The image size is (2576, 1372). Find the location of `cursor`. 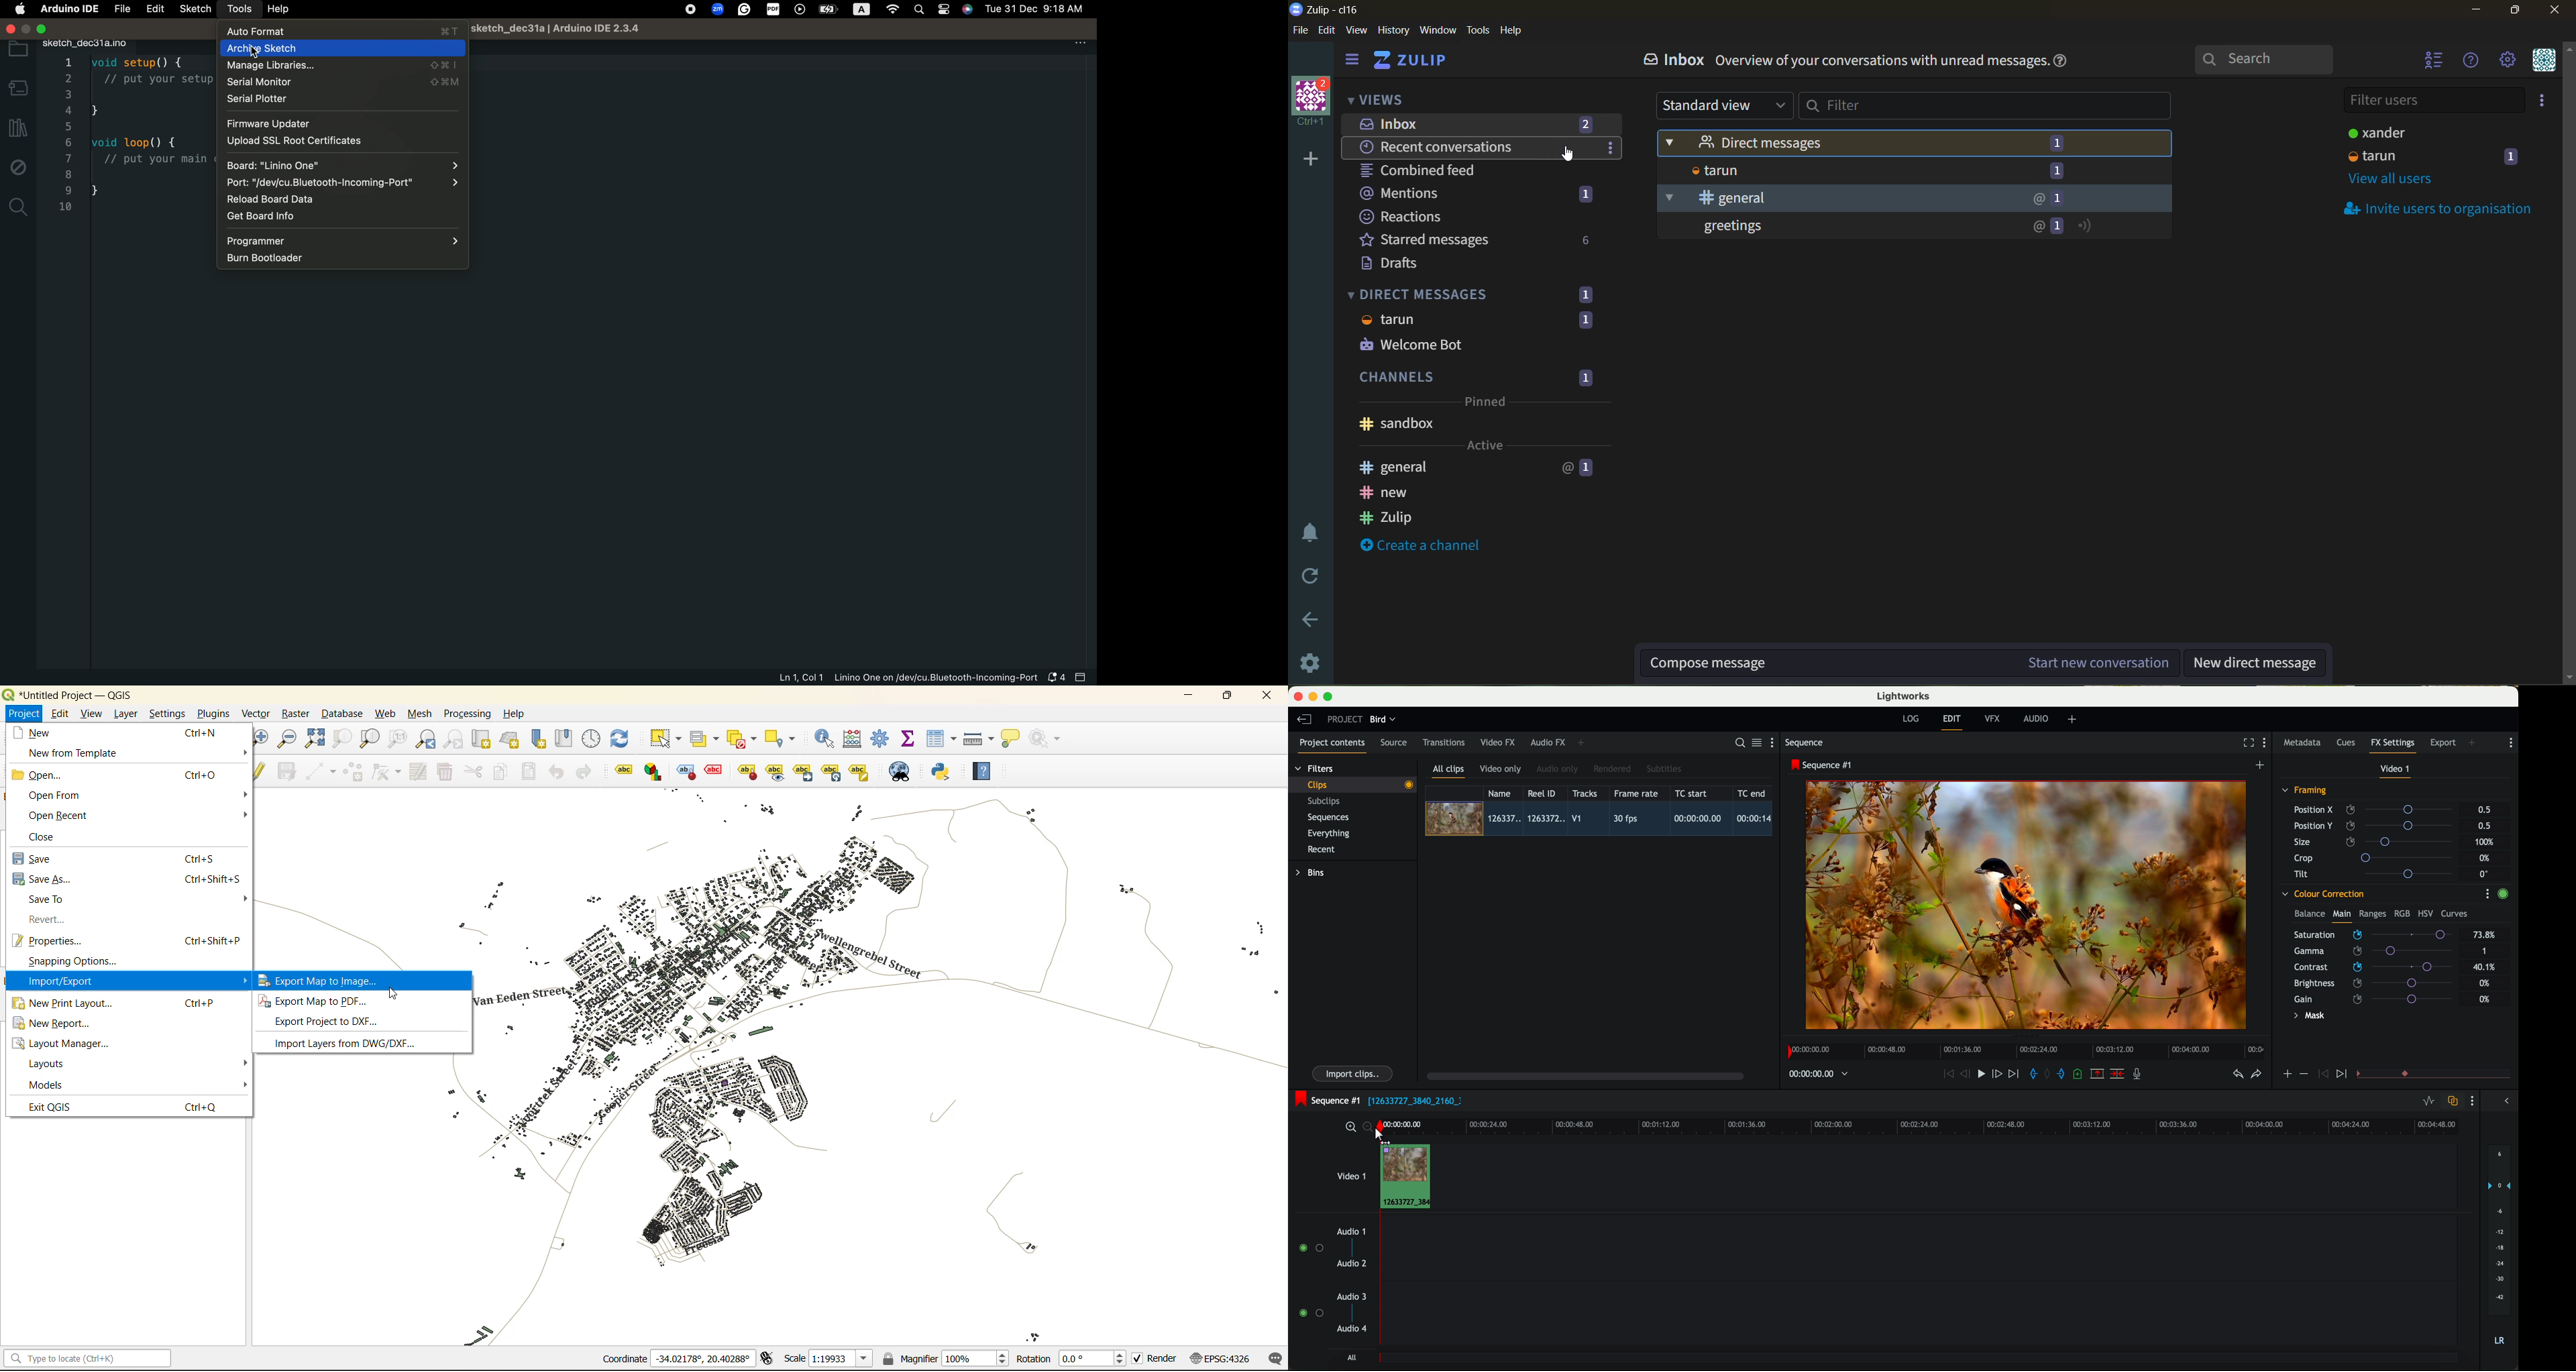

cursor is located at coordinates (394, 993).